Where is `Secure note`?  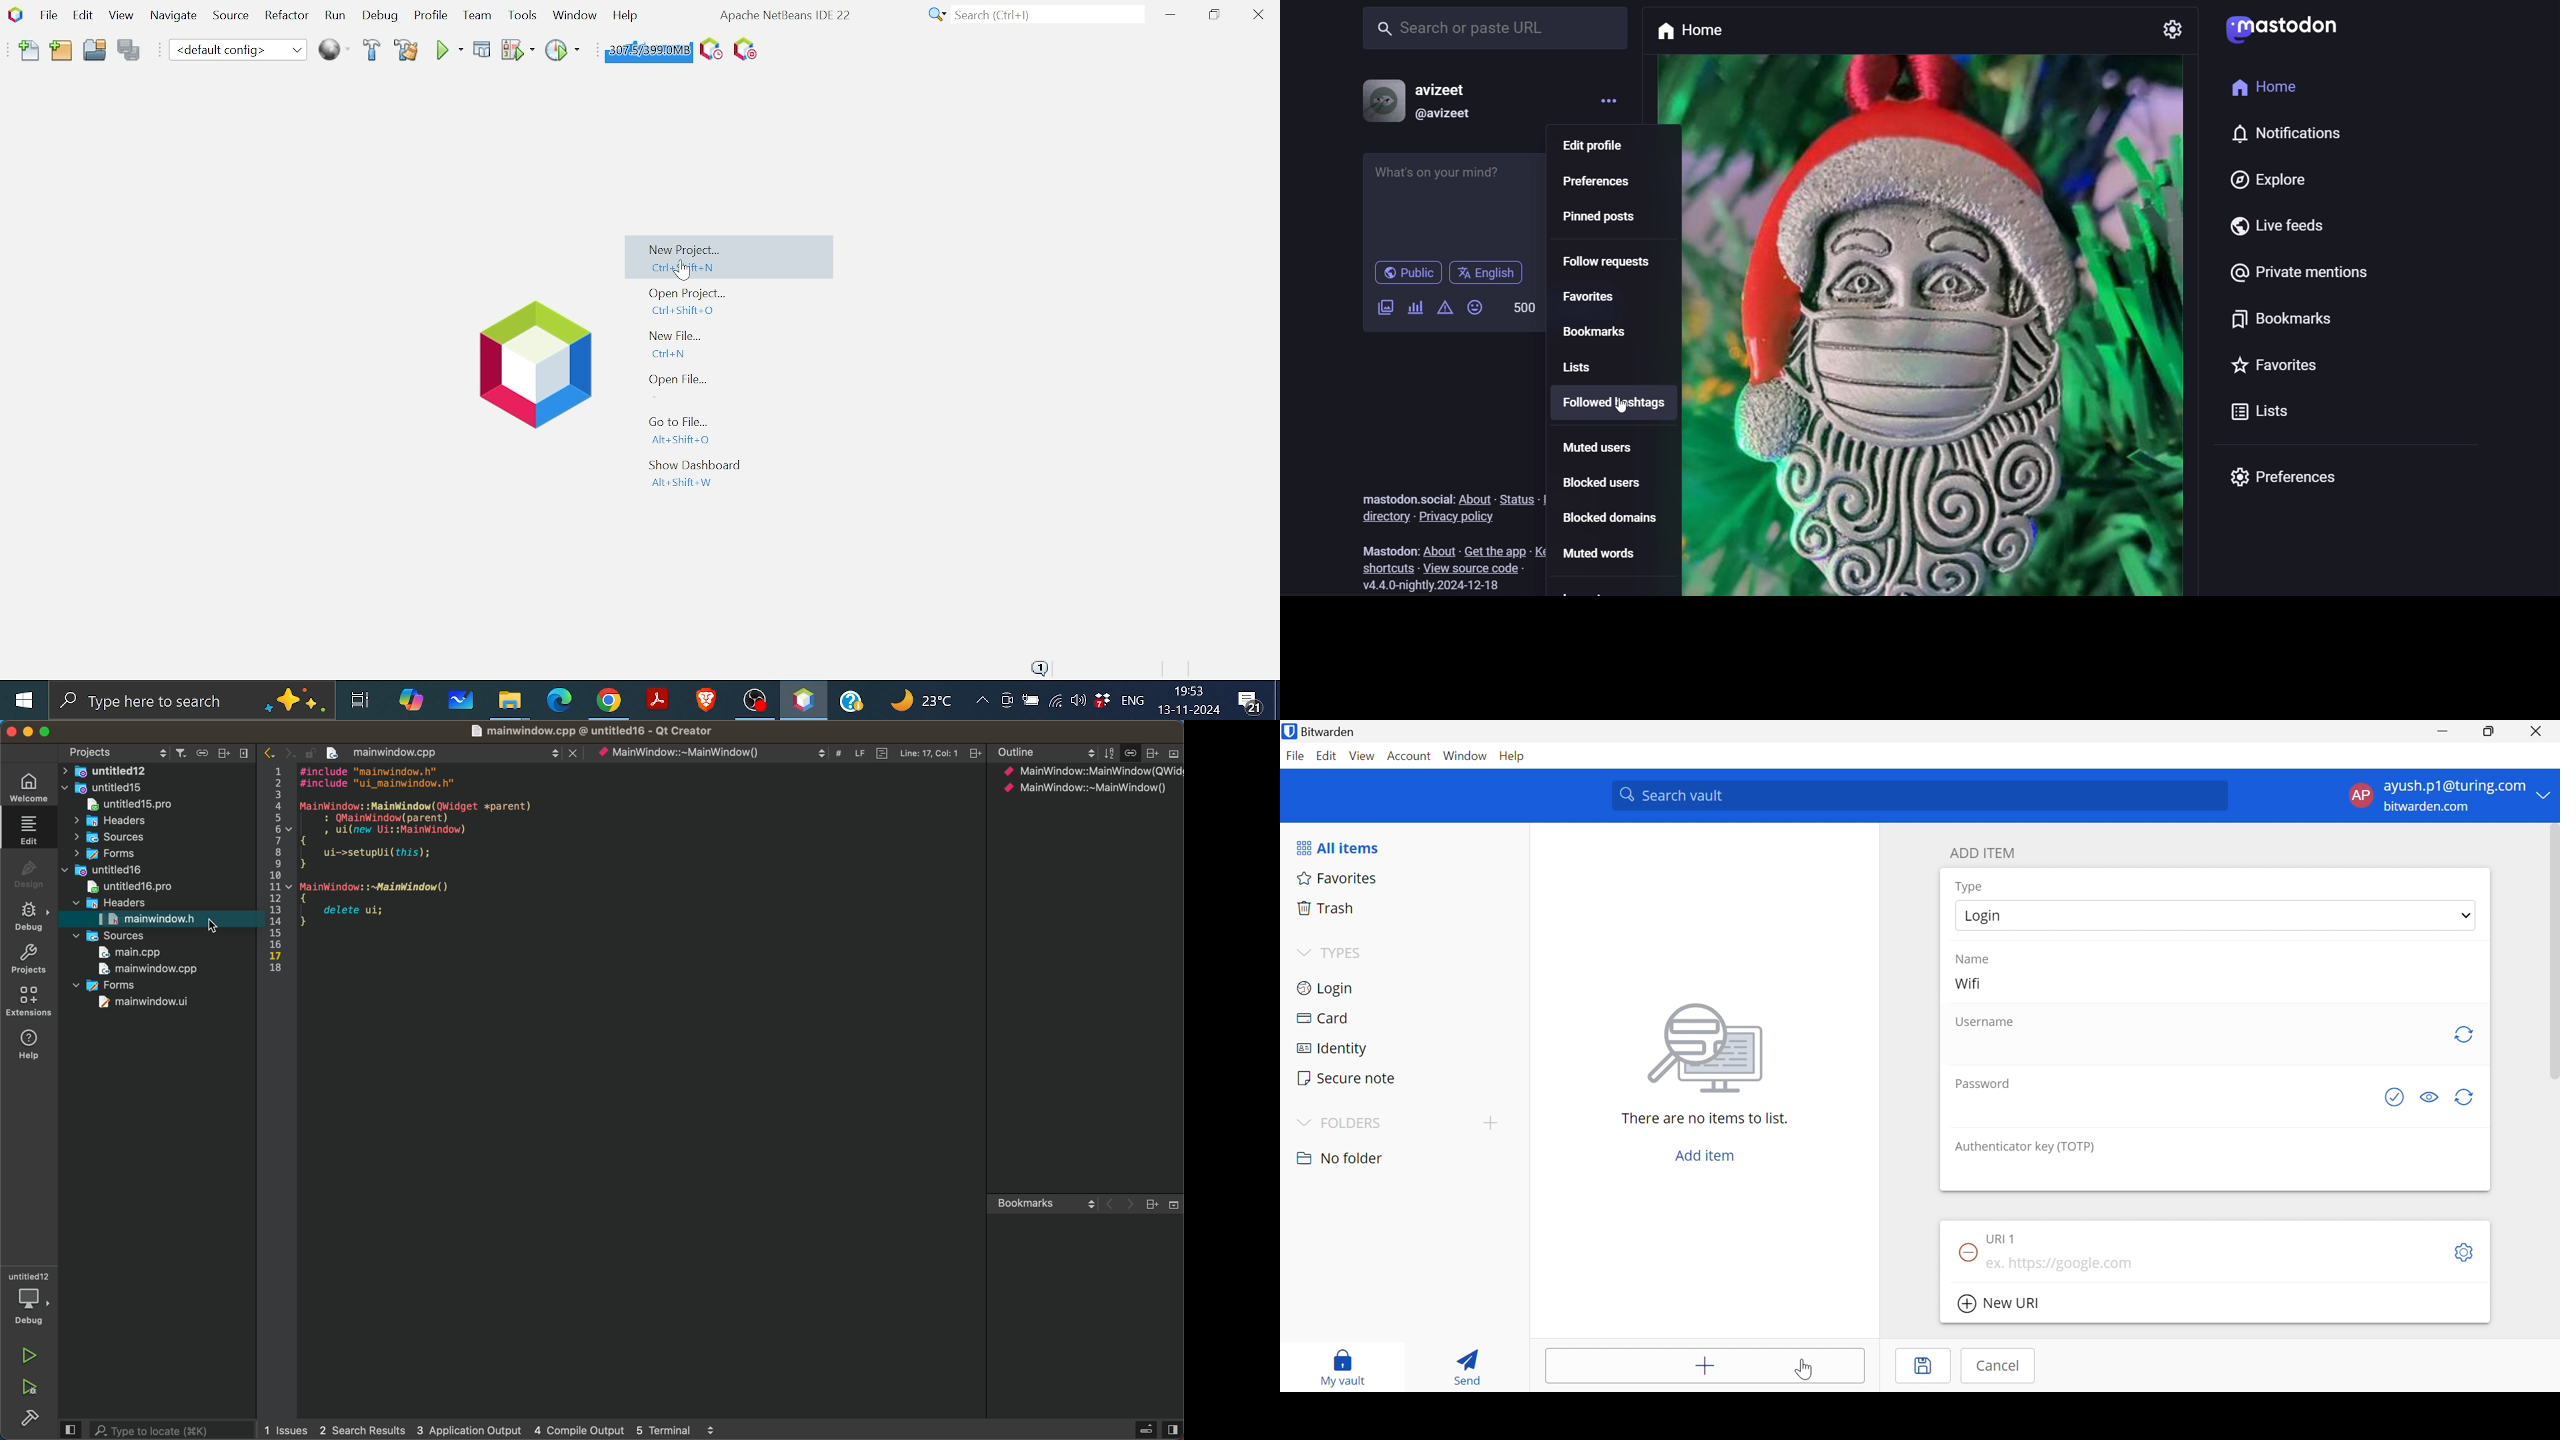
Secure note is located at coordinates (1345, 1079).